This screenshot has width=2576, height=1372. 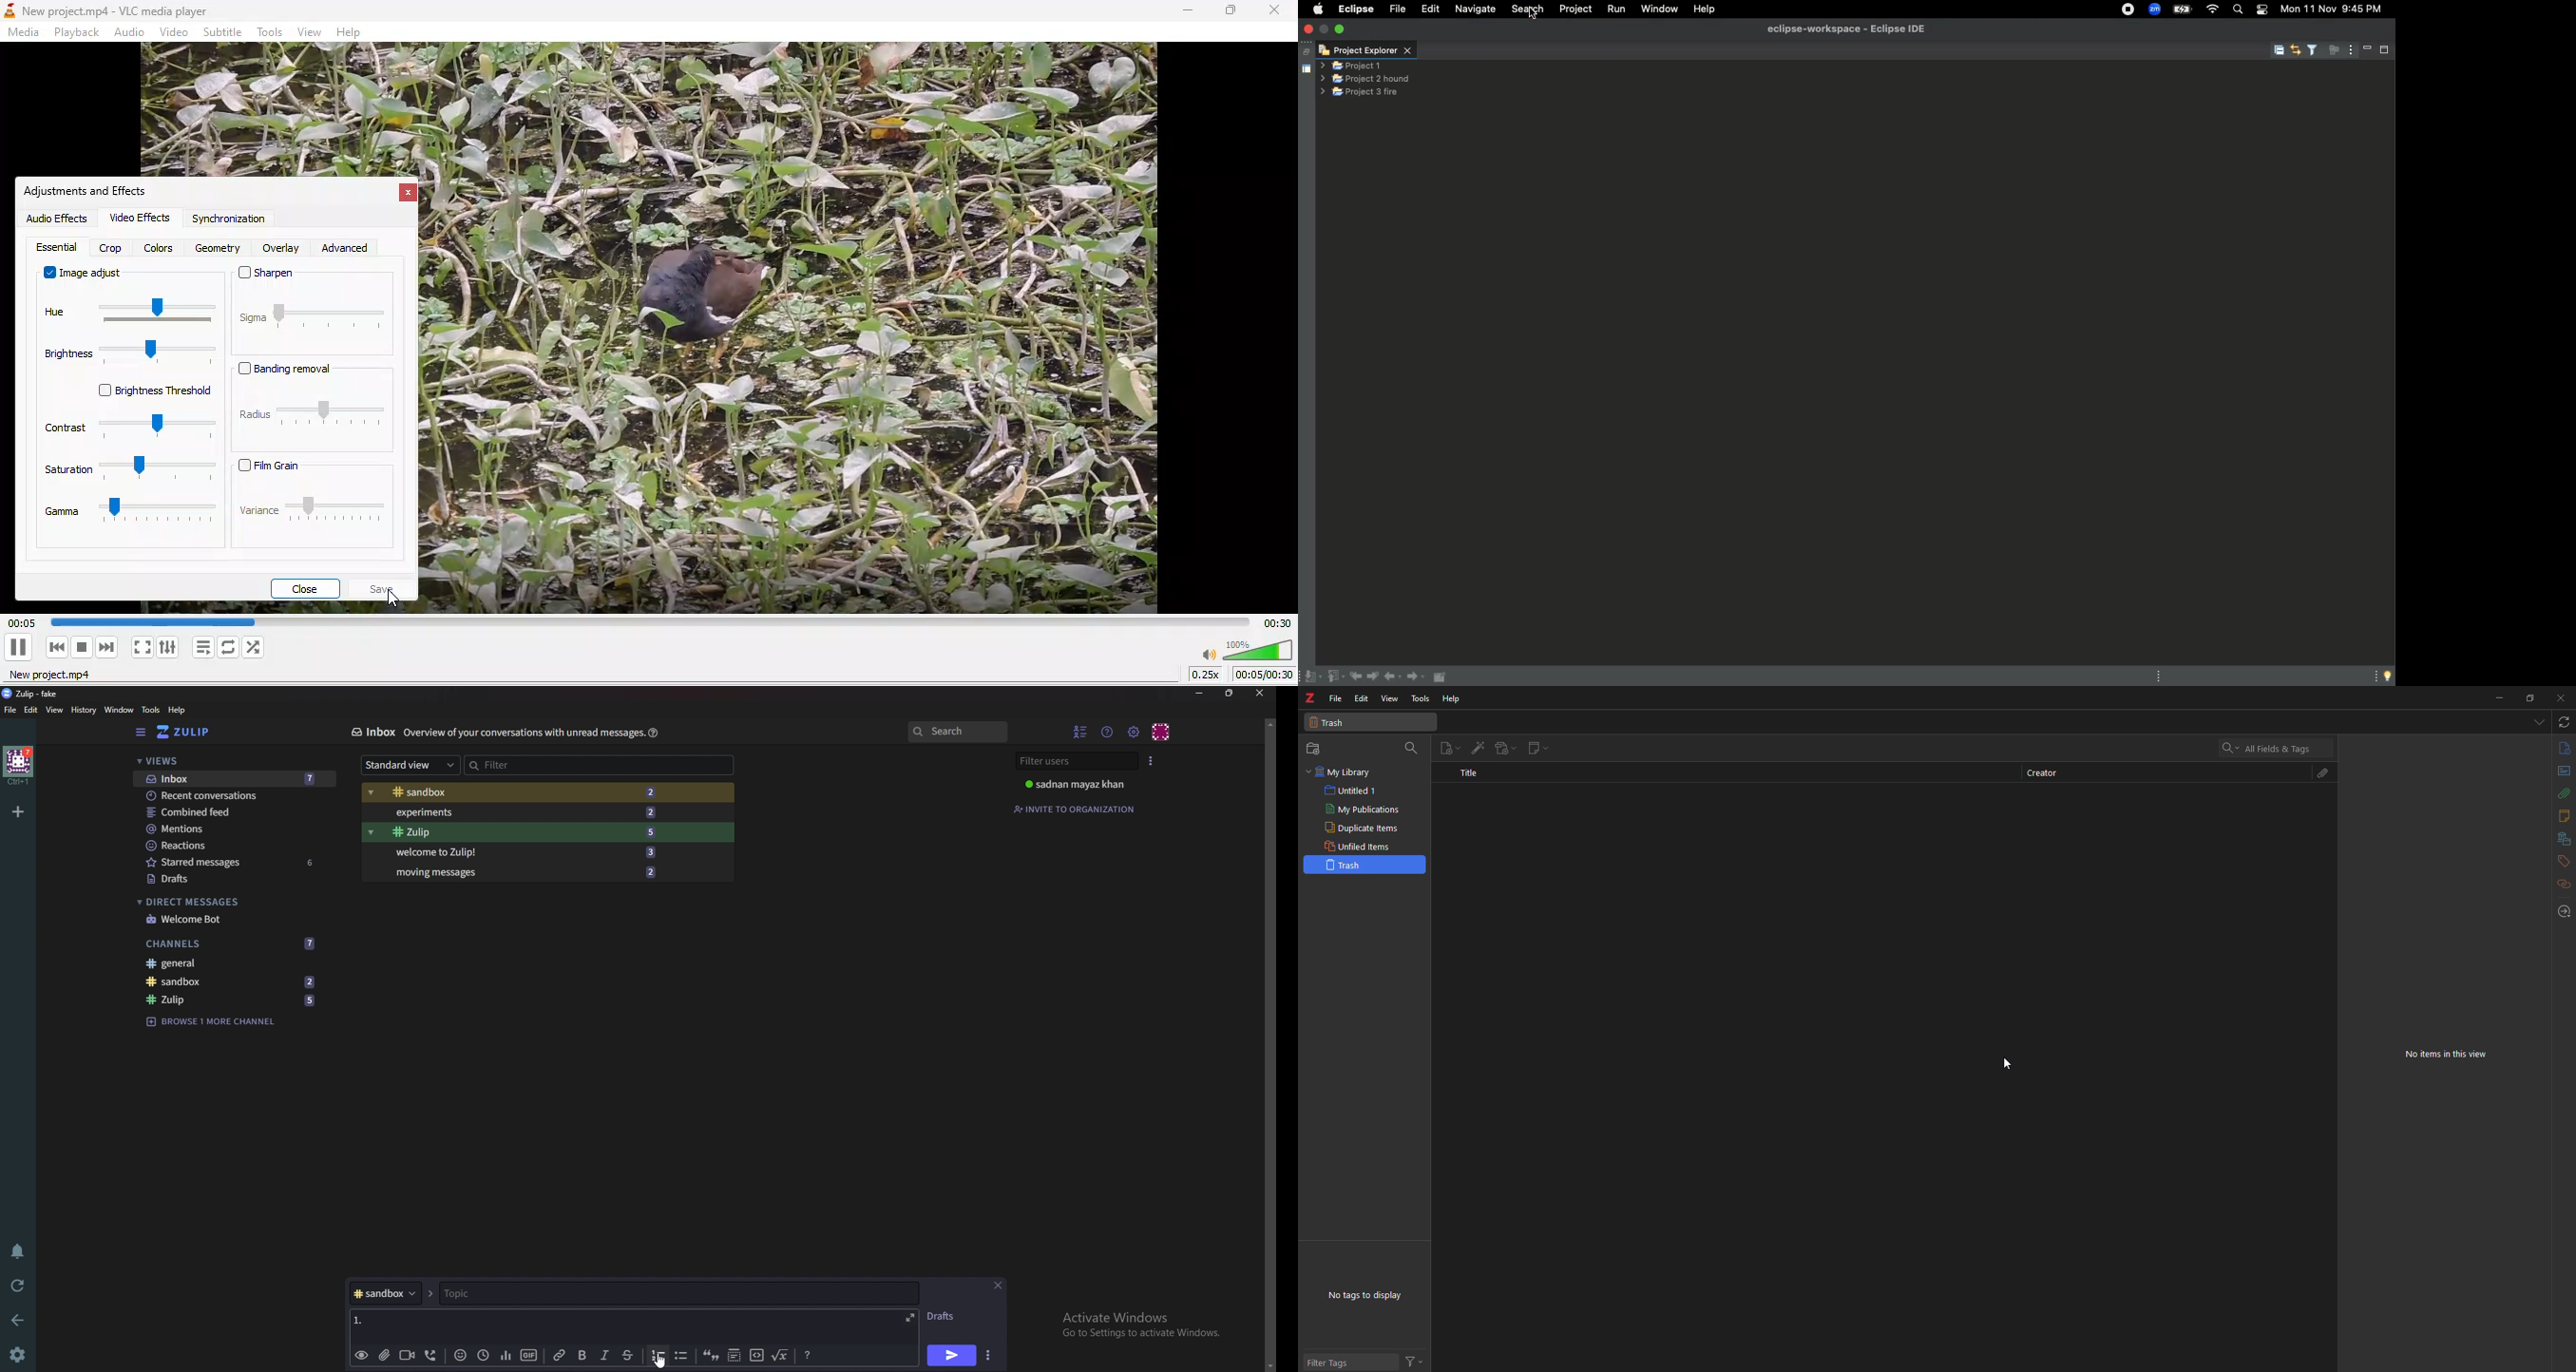 What do you see at coordinates (2539, 721) in the screenshot?
I see `tabs` at bounding box center [2539, 721].